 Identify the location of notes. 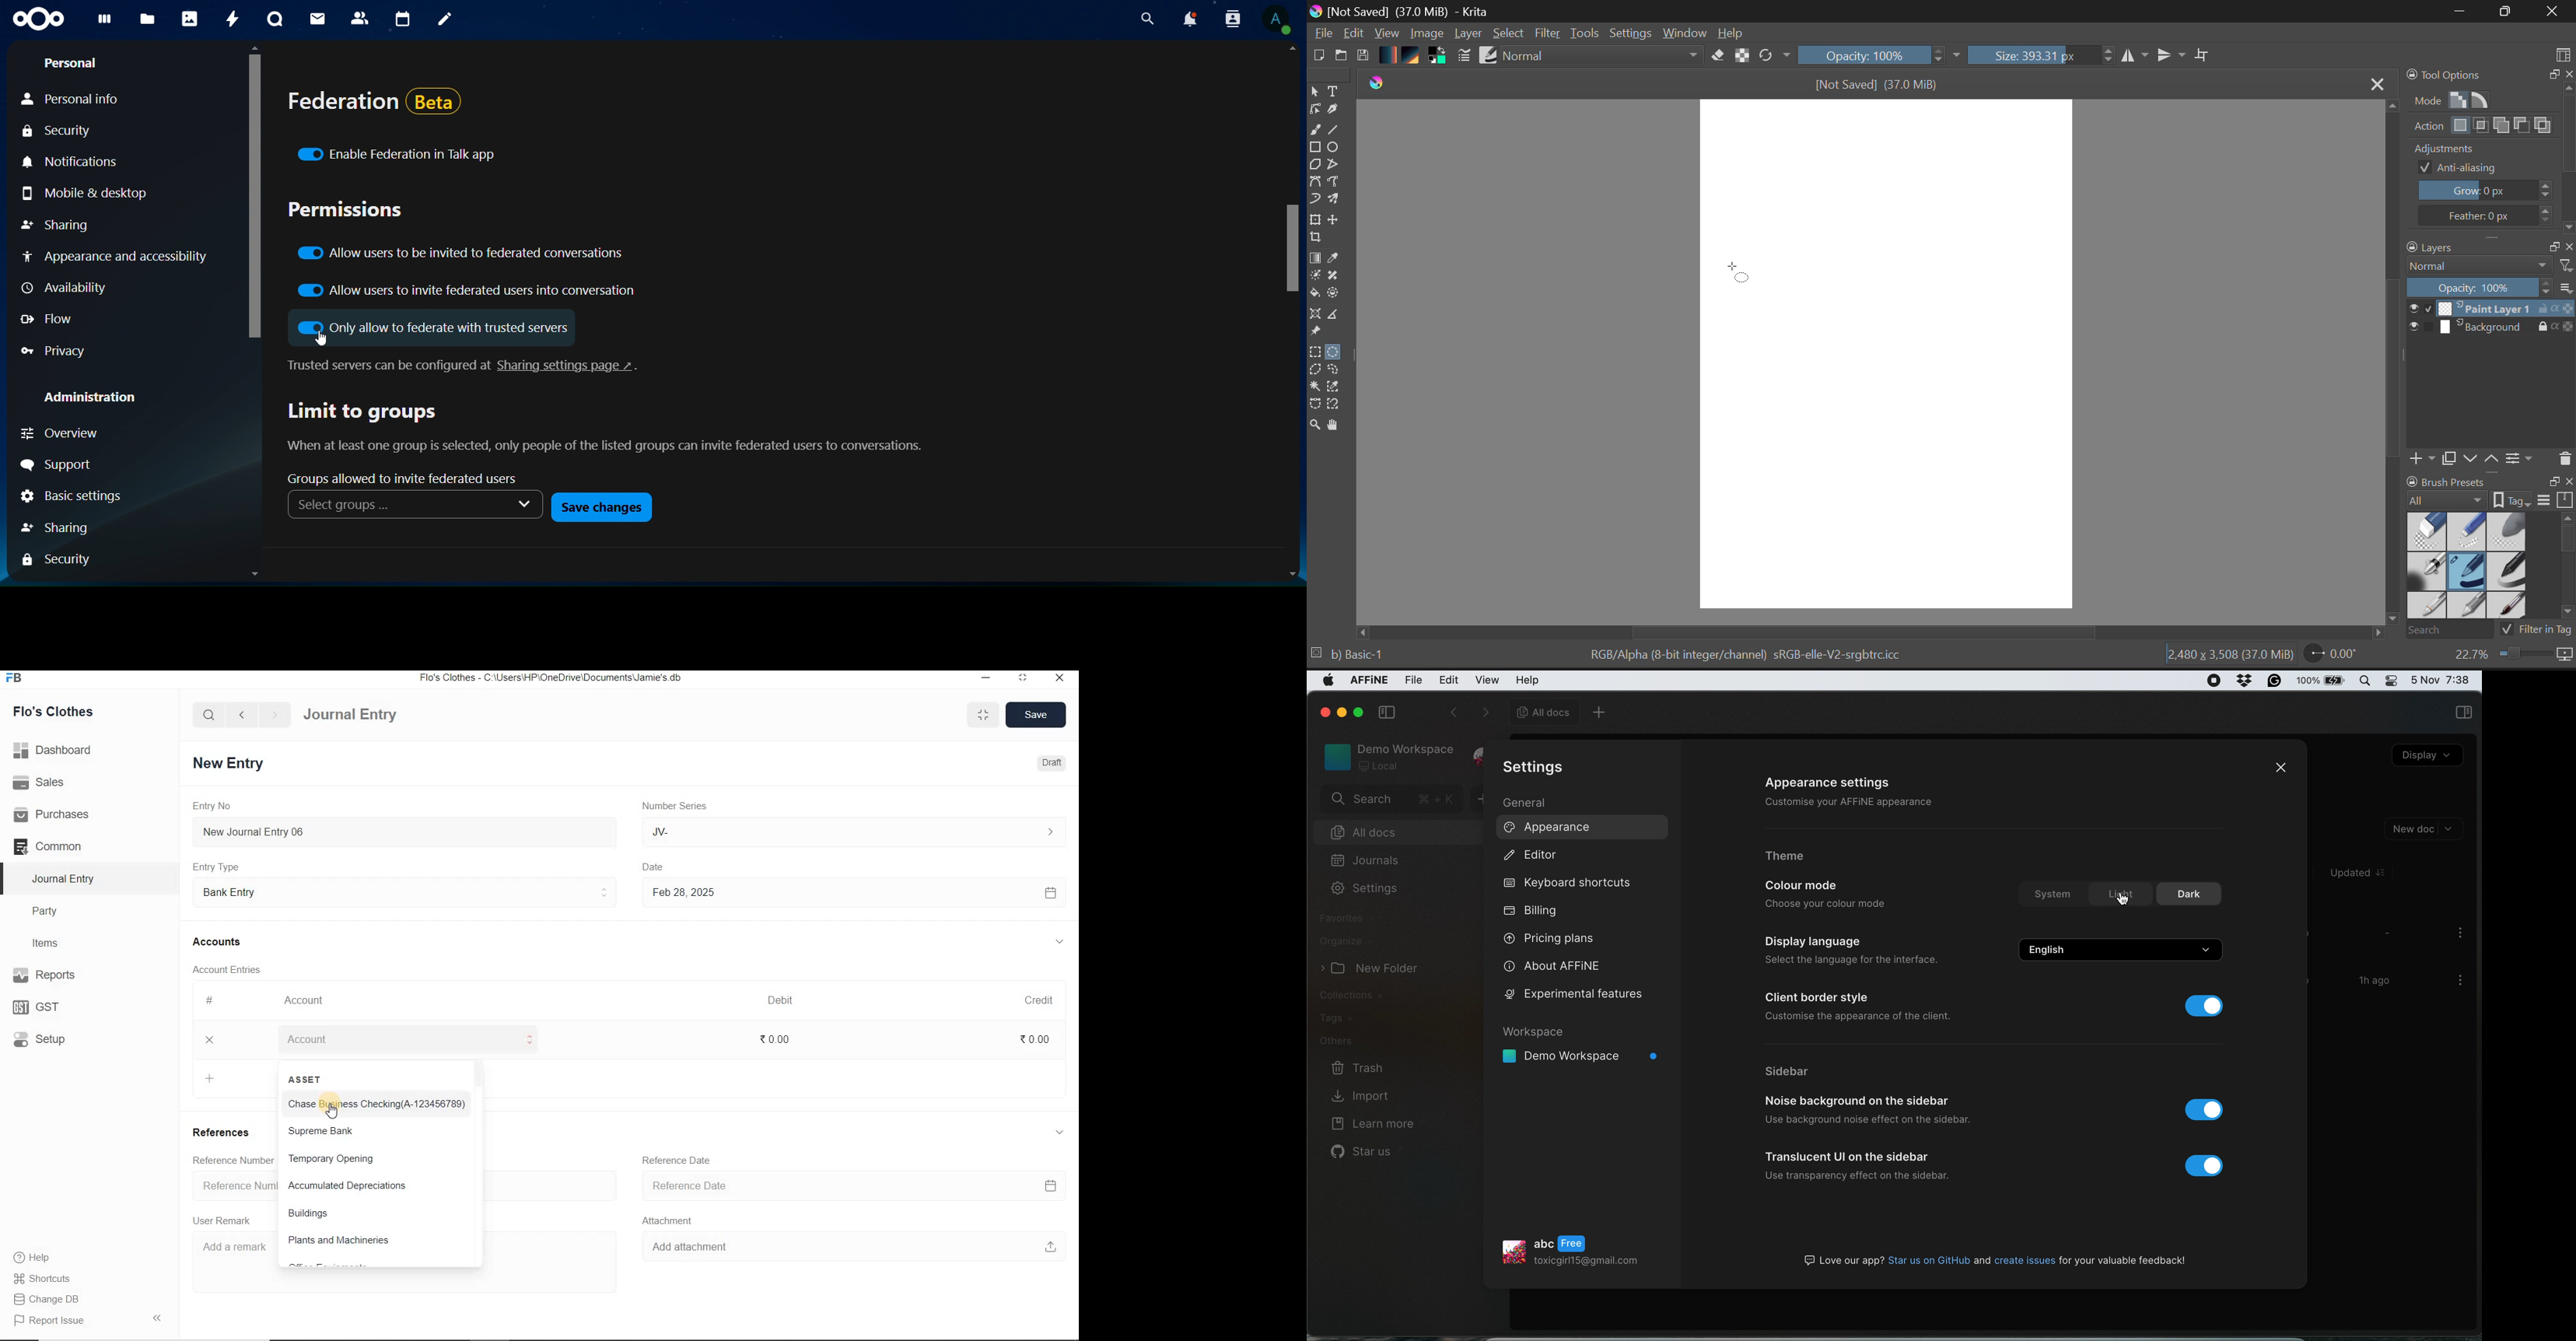
(446, 20).